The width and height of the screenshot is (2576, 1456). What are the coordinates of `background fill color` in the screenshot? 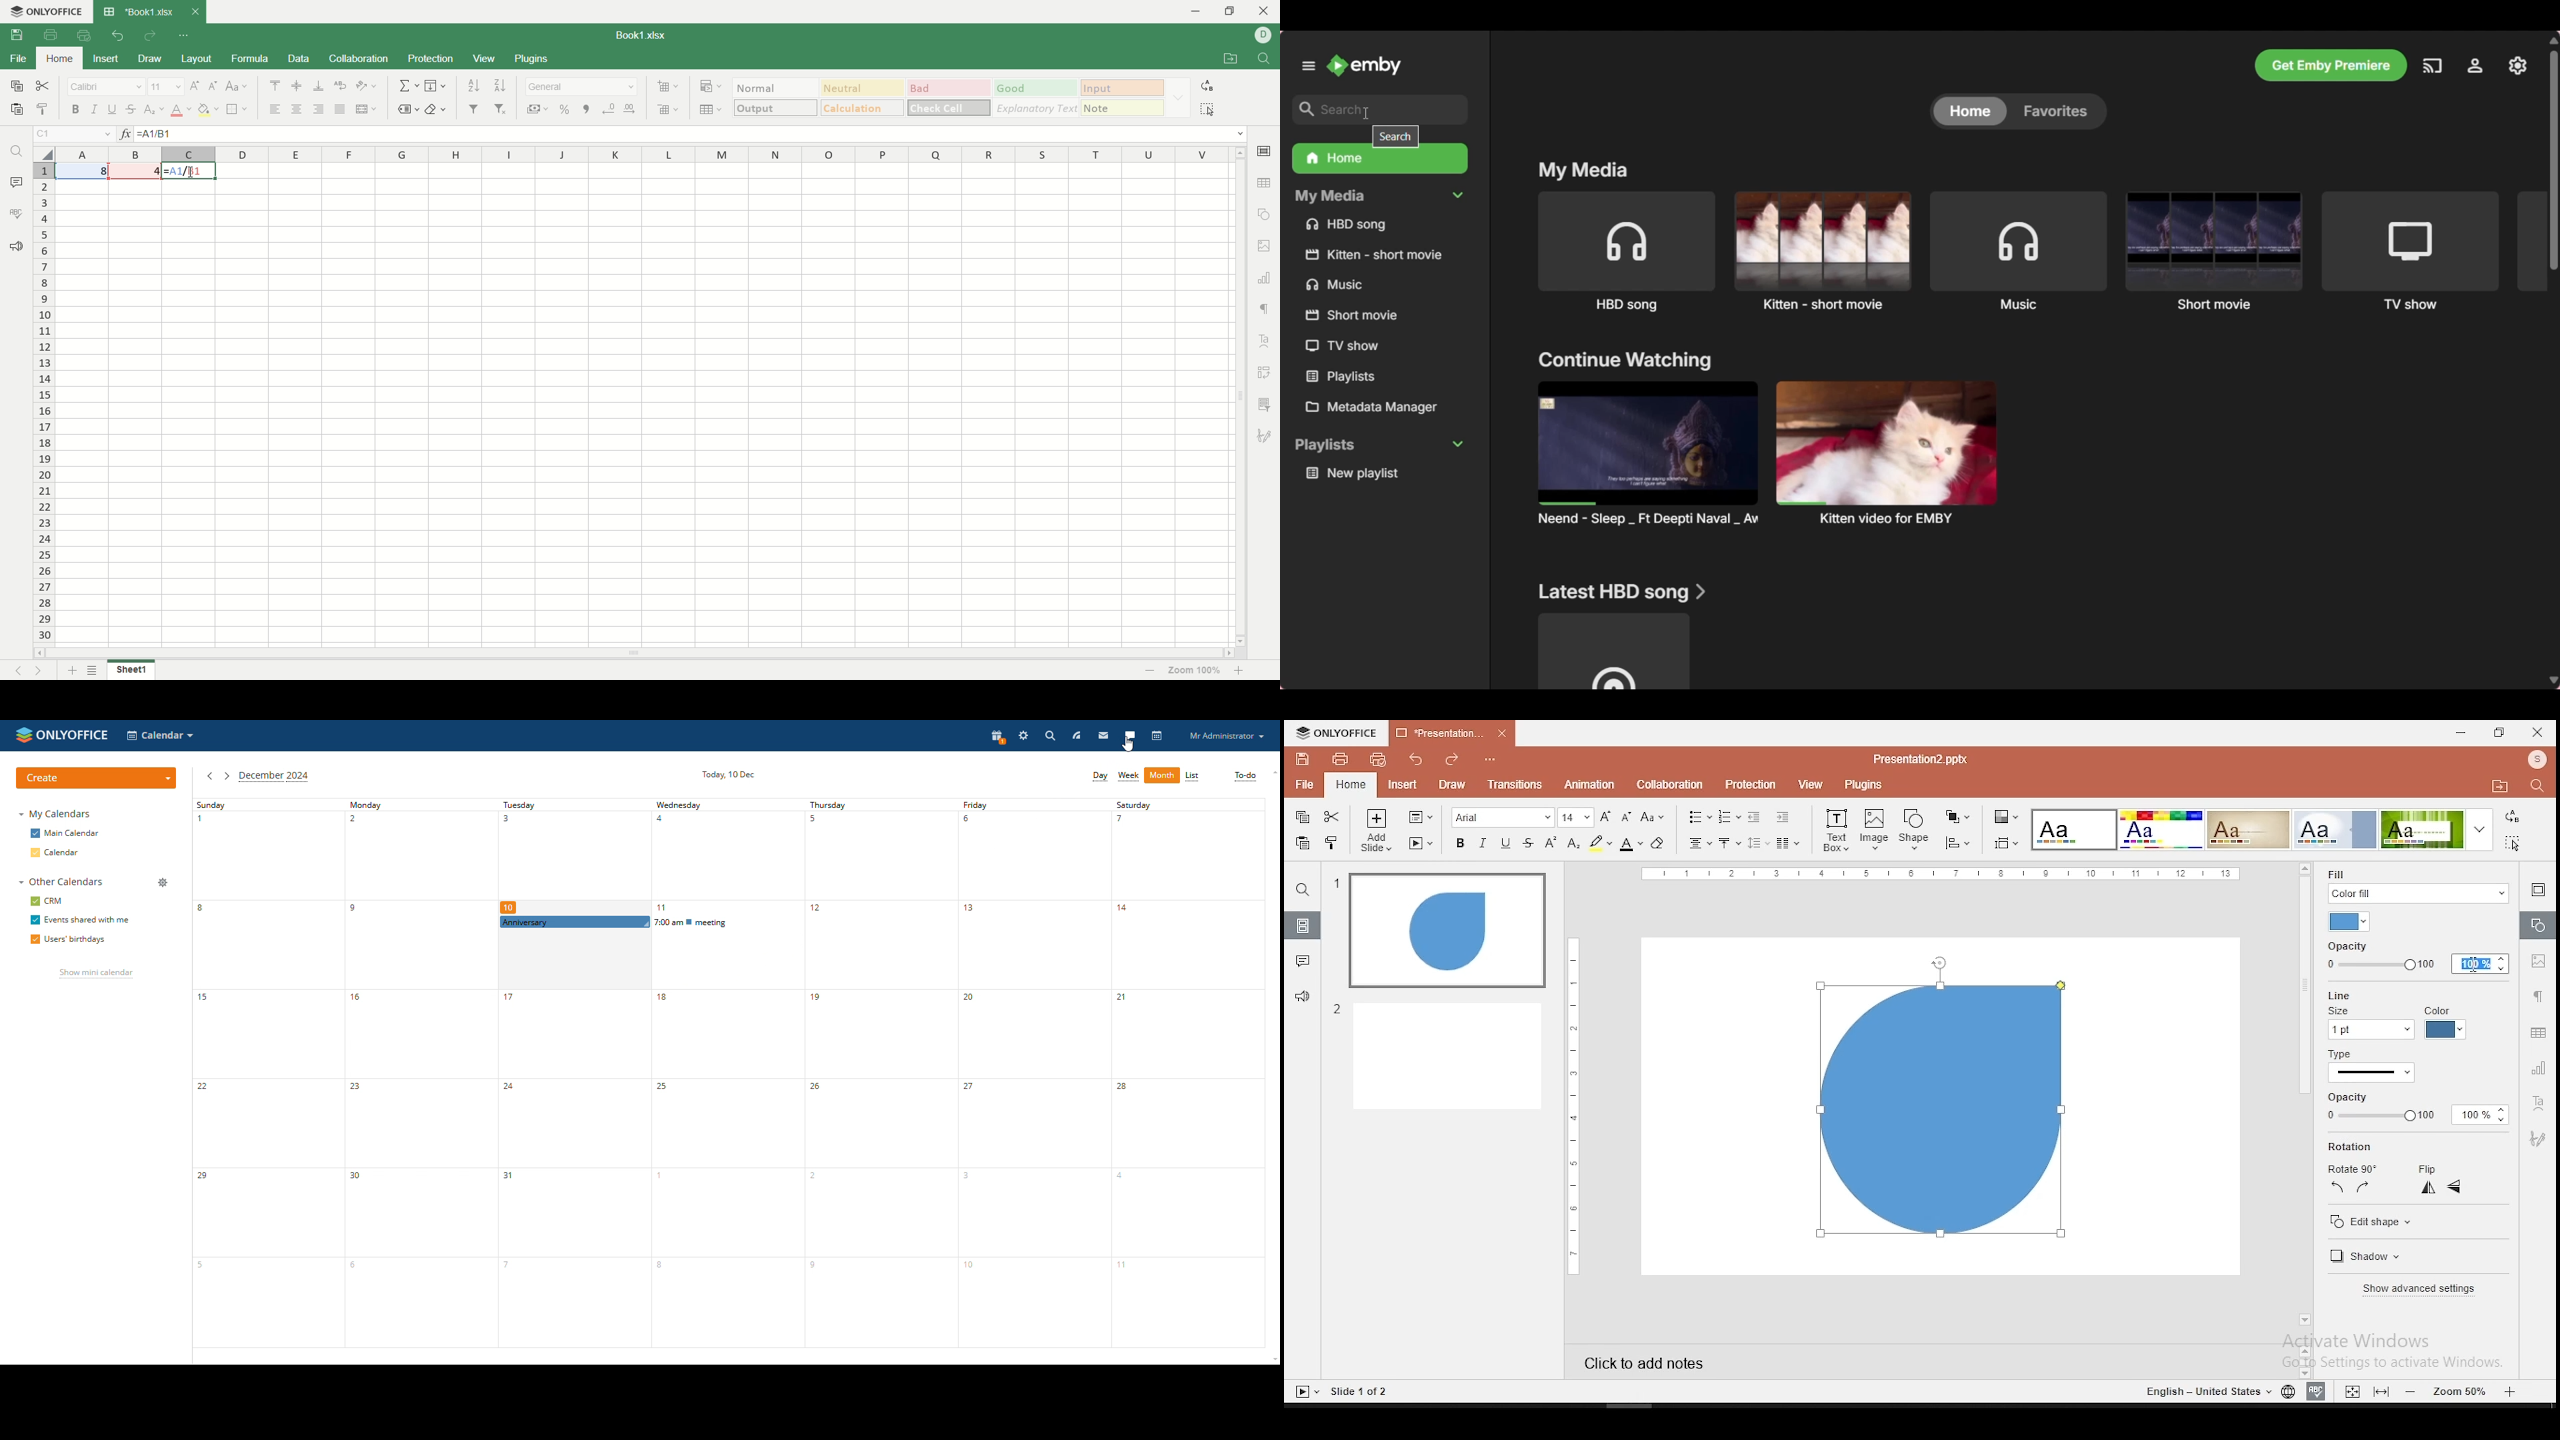 It's located at (2351, 922).